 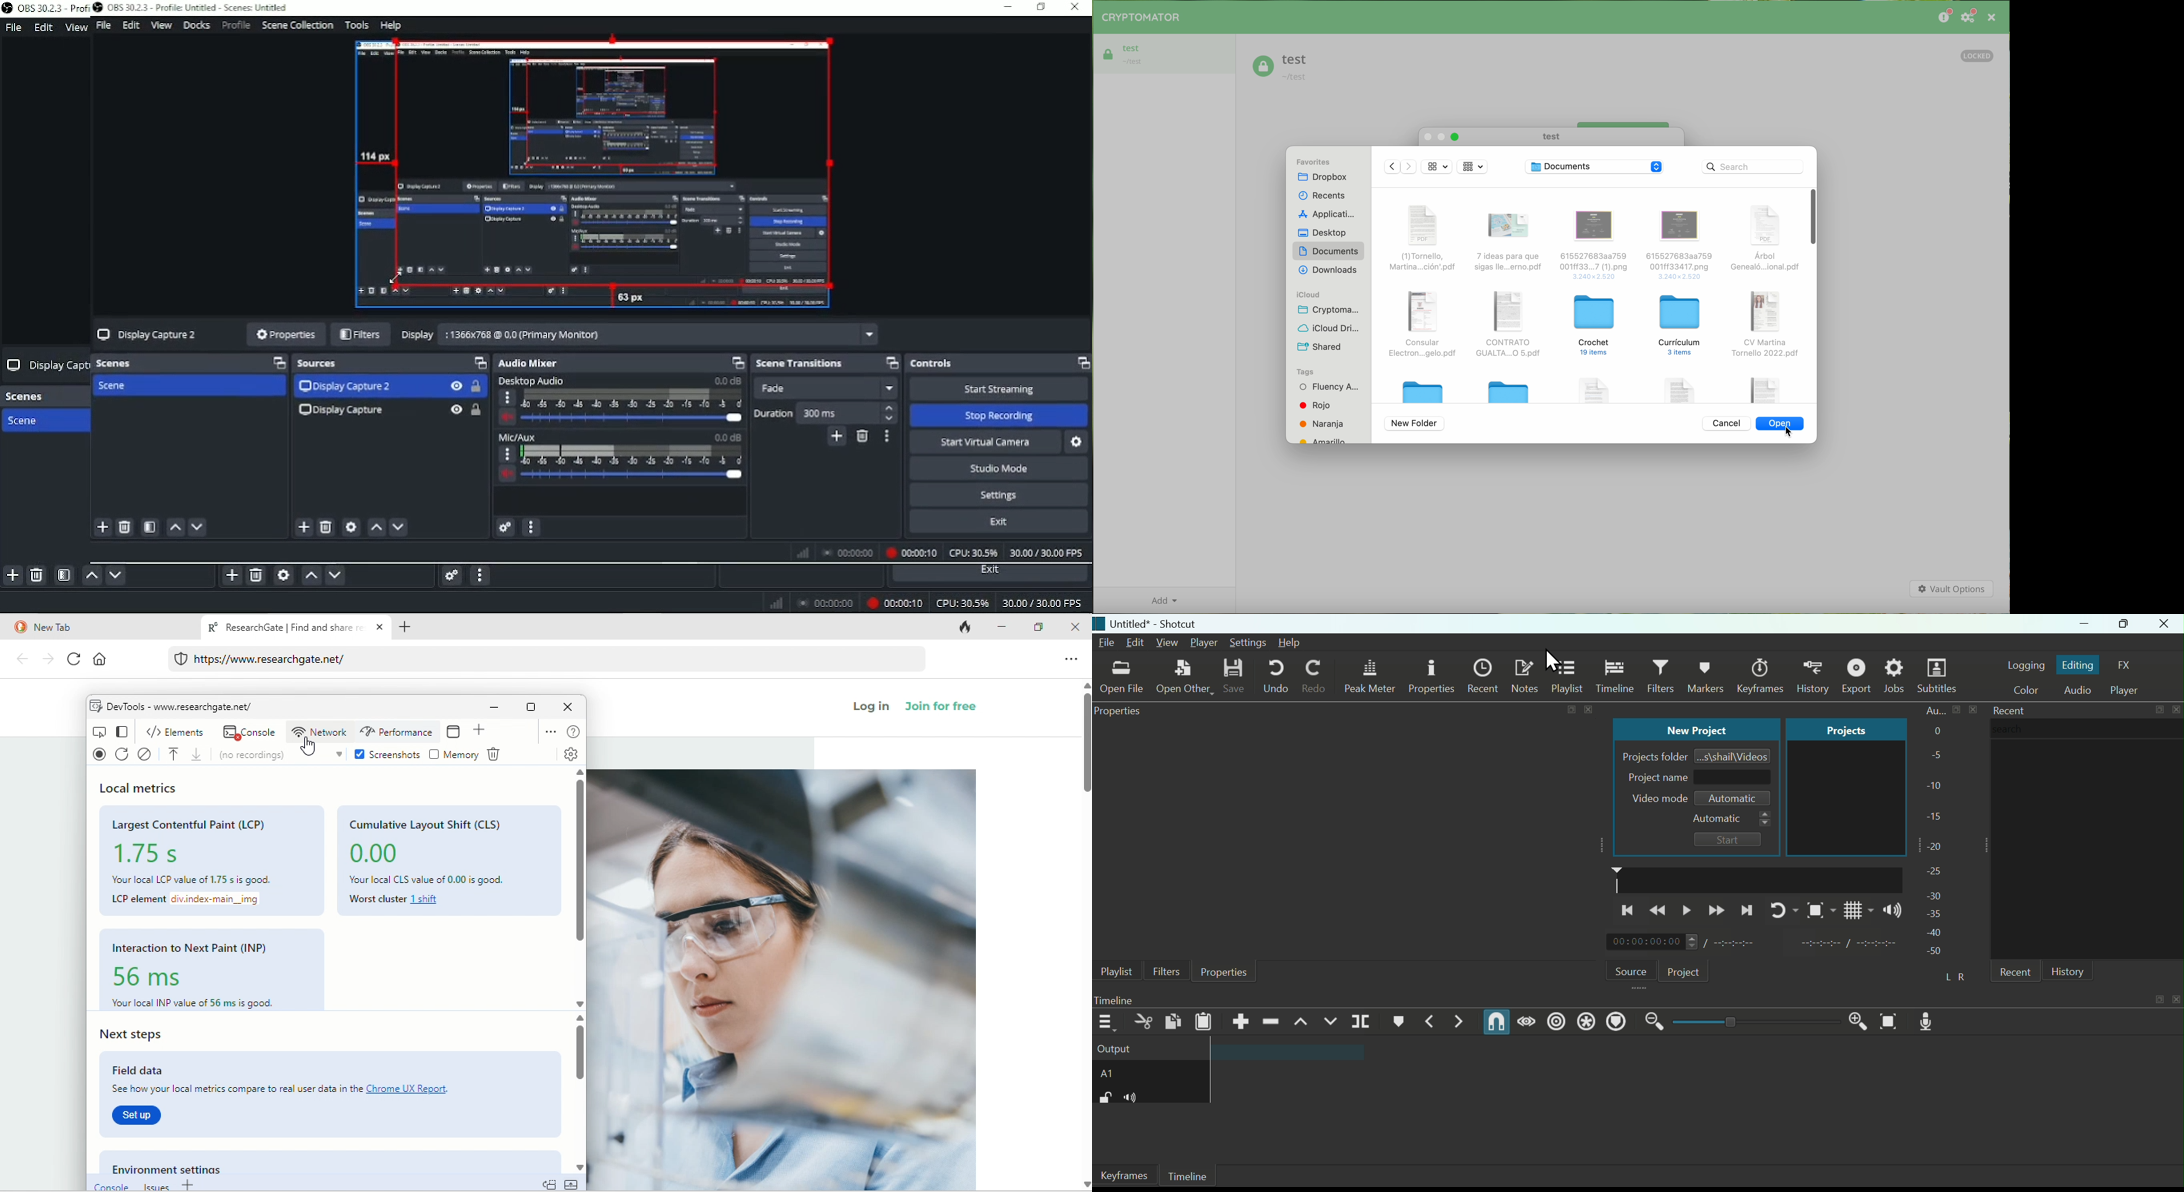 What do you see at coordinates (1433, 677) in the screenshot?
I see `Properties` at bounding box center [1433, 677].